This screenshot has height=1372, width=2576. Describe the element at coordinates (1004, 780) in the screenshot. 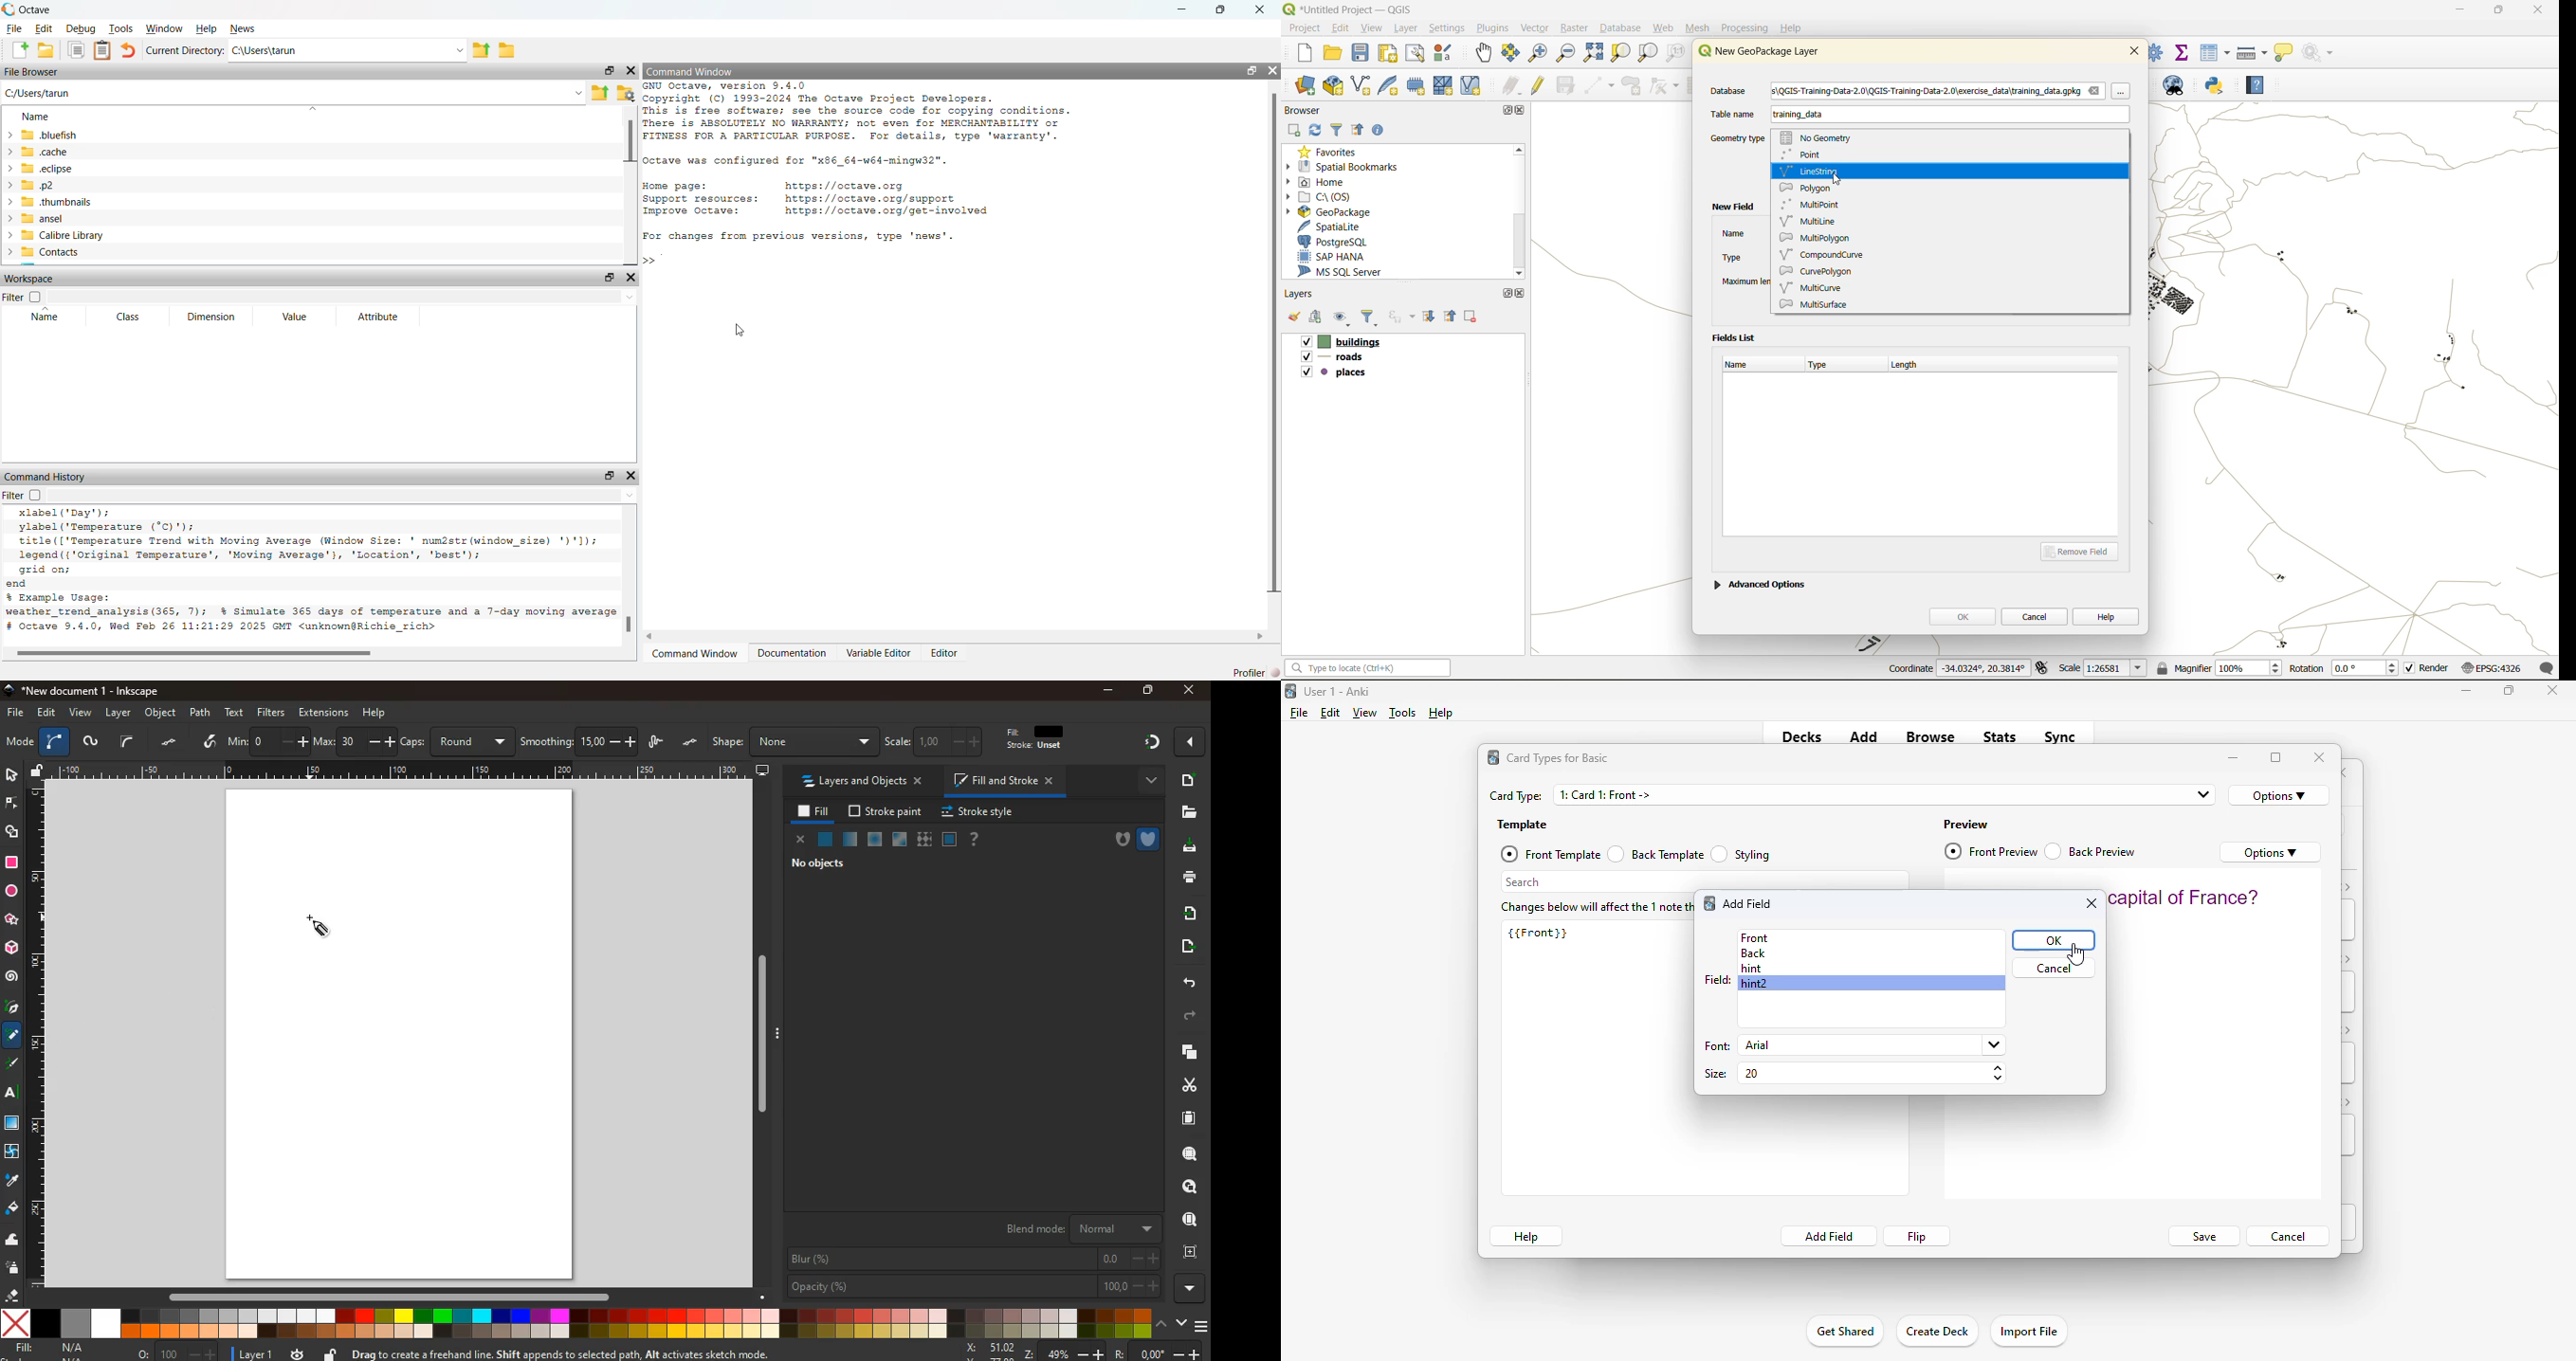

I see `fill and stroke` at that location.